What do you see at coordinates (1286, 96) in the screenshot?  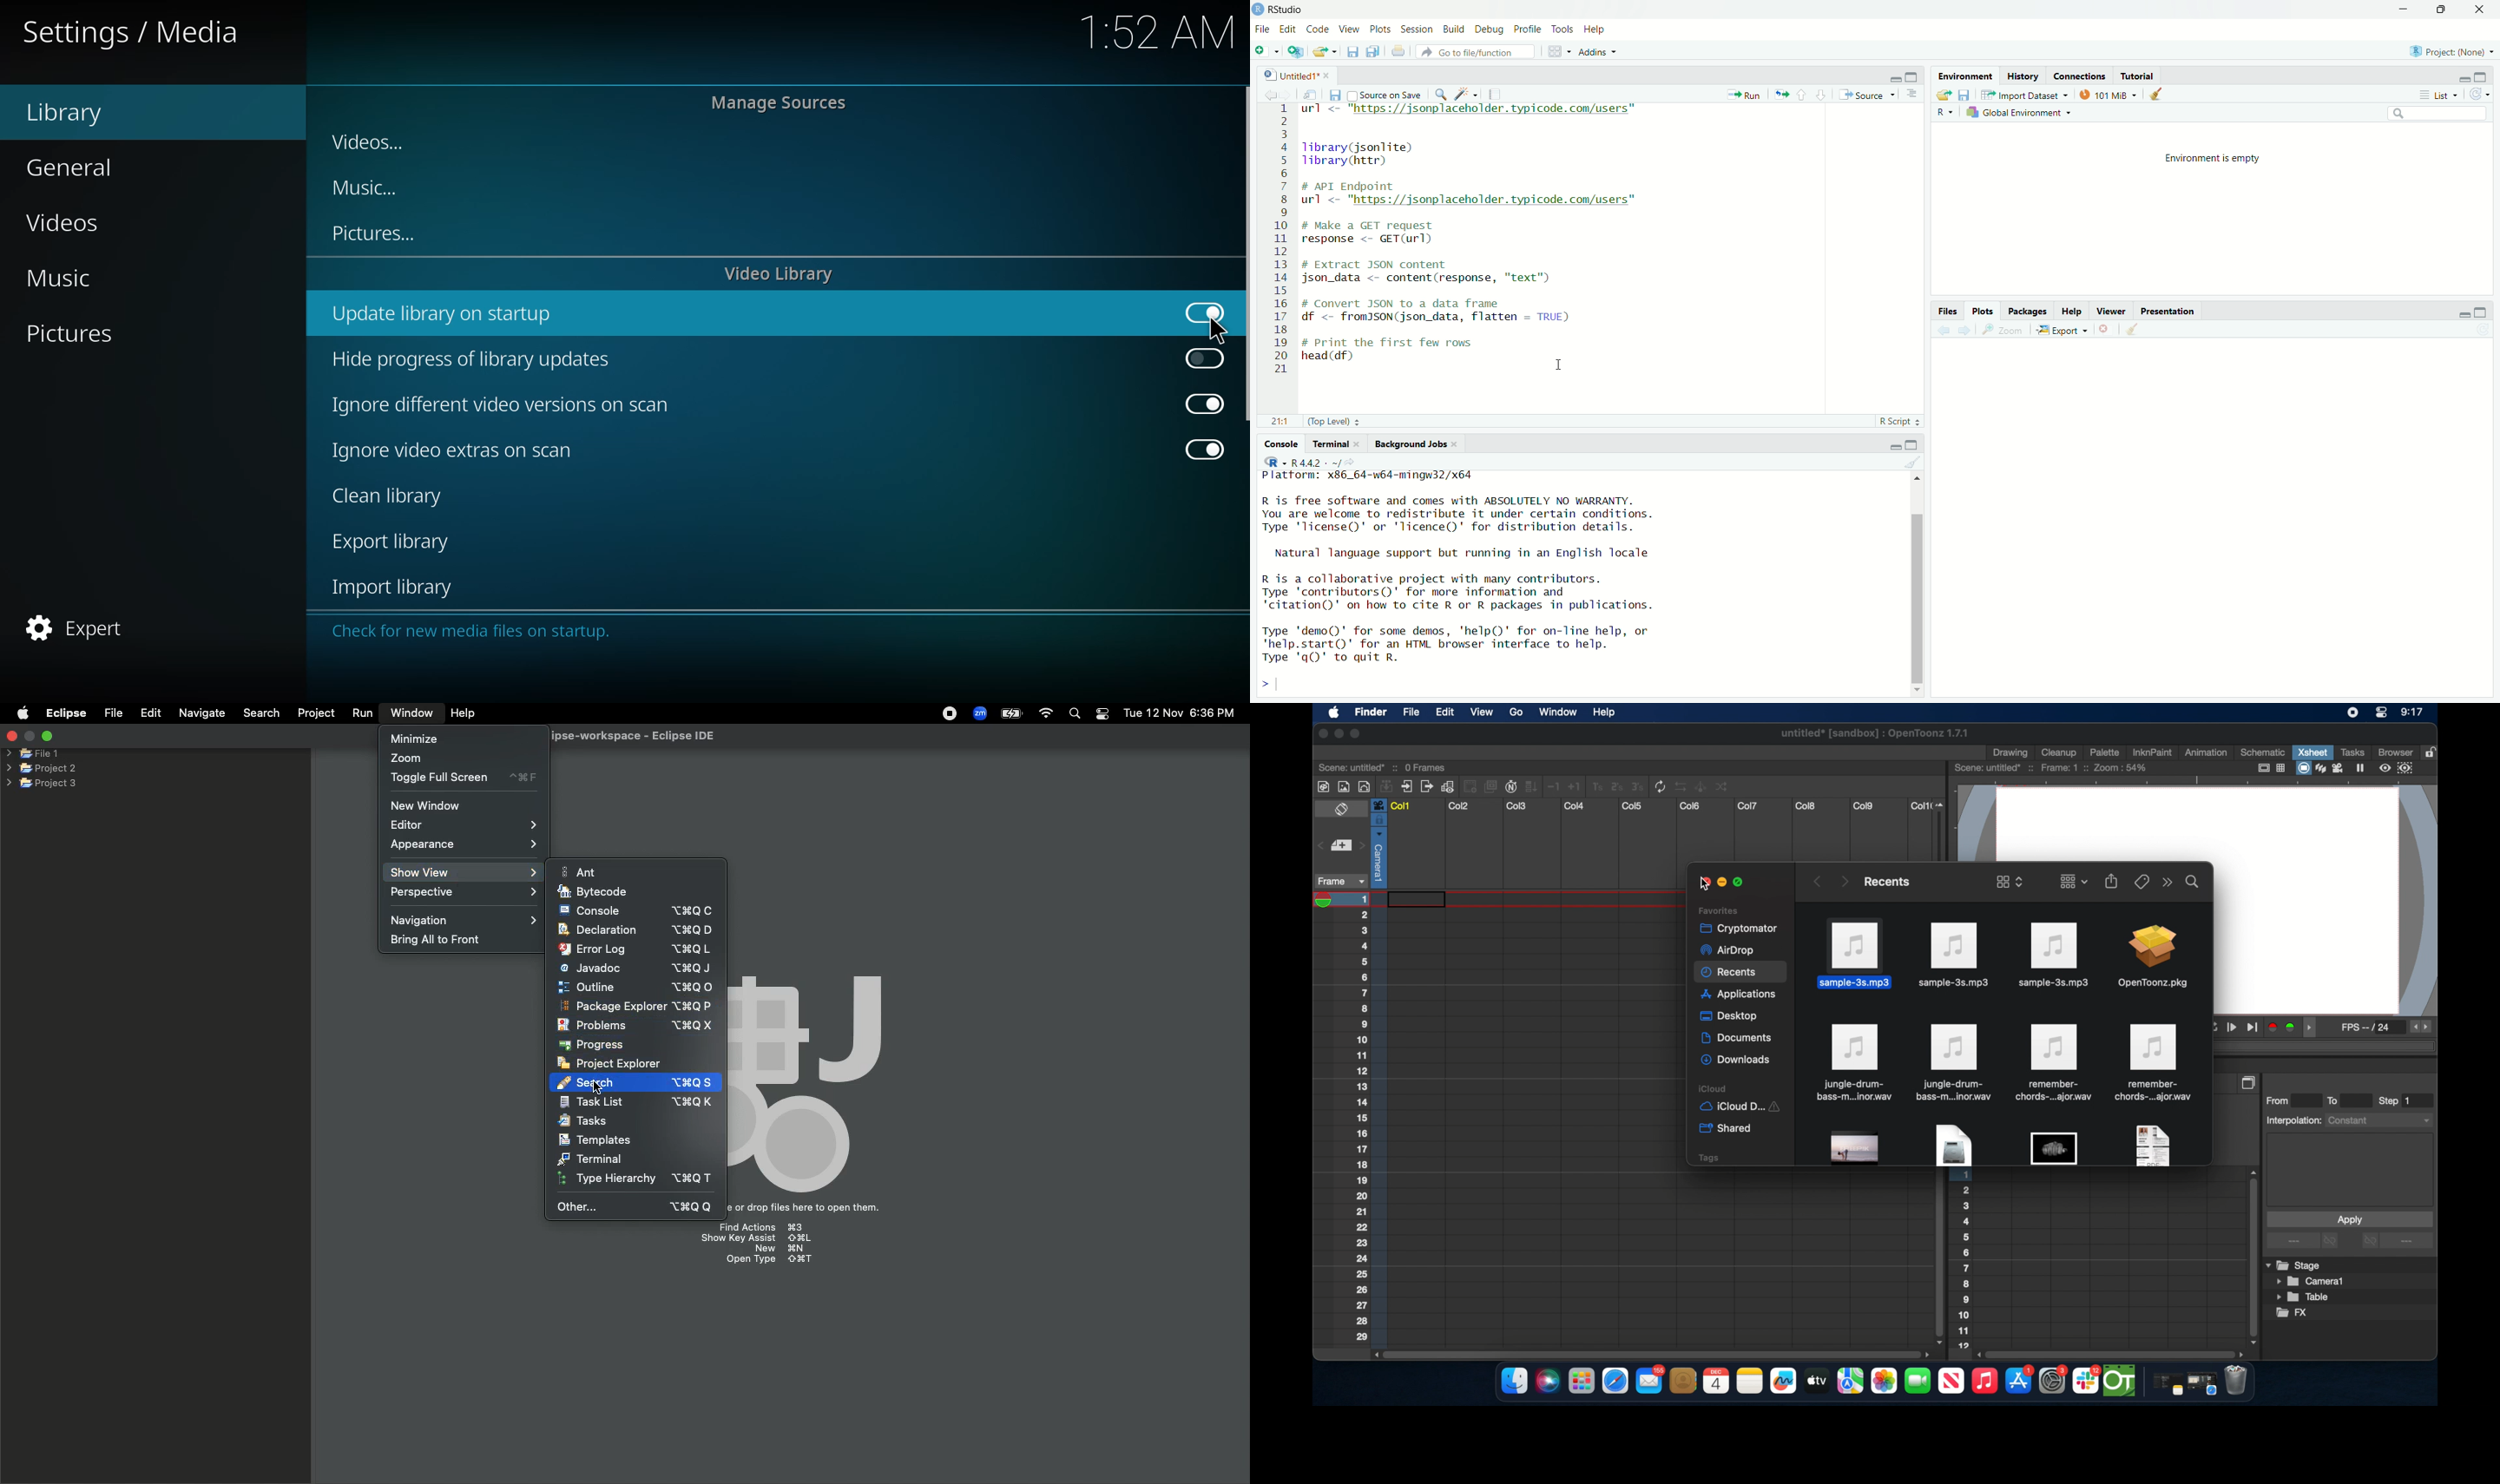 I see `Next` at bounding box center [1286, 96].